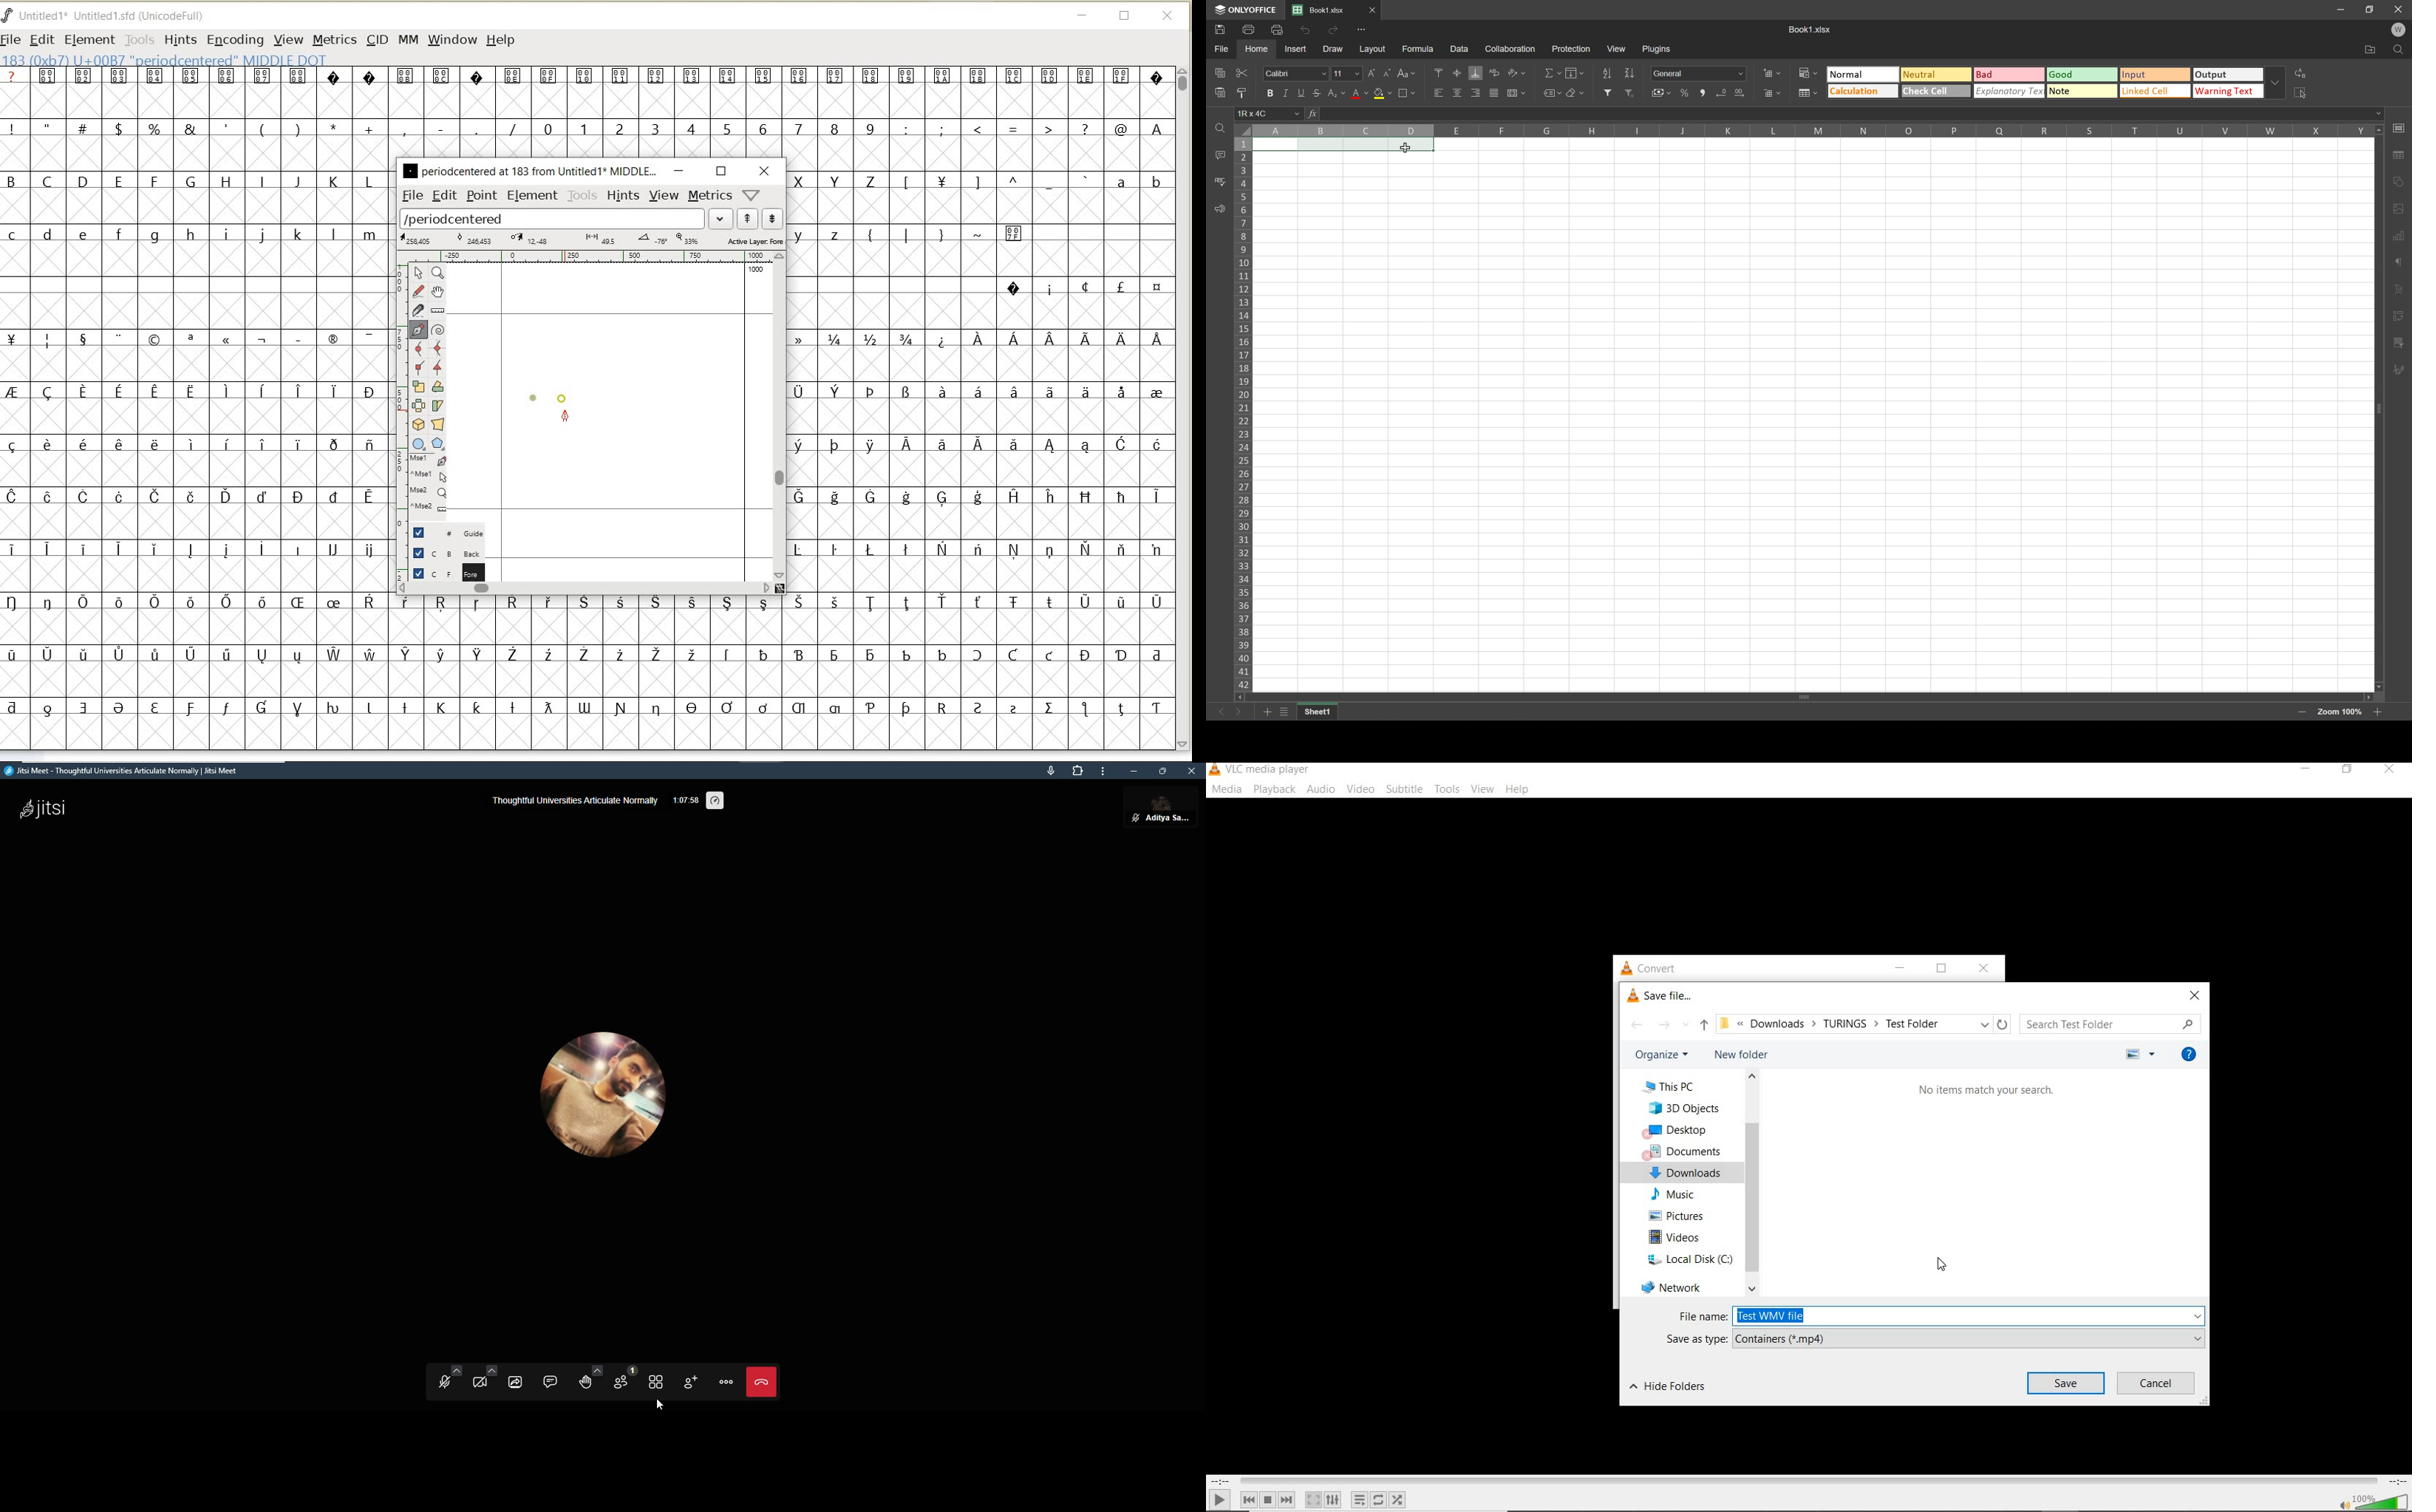 The image size is (2436, 1512). What do you see at coordinates (2379, 131) in the screenshot?
I see `Scroll up` at bounding box center [2379, 131].